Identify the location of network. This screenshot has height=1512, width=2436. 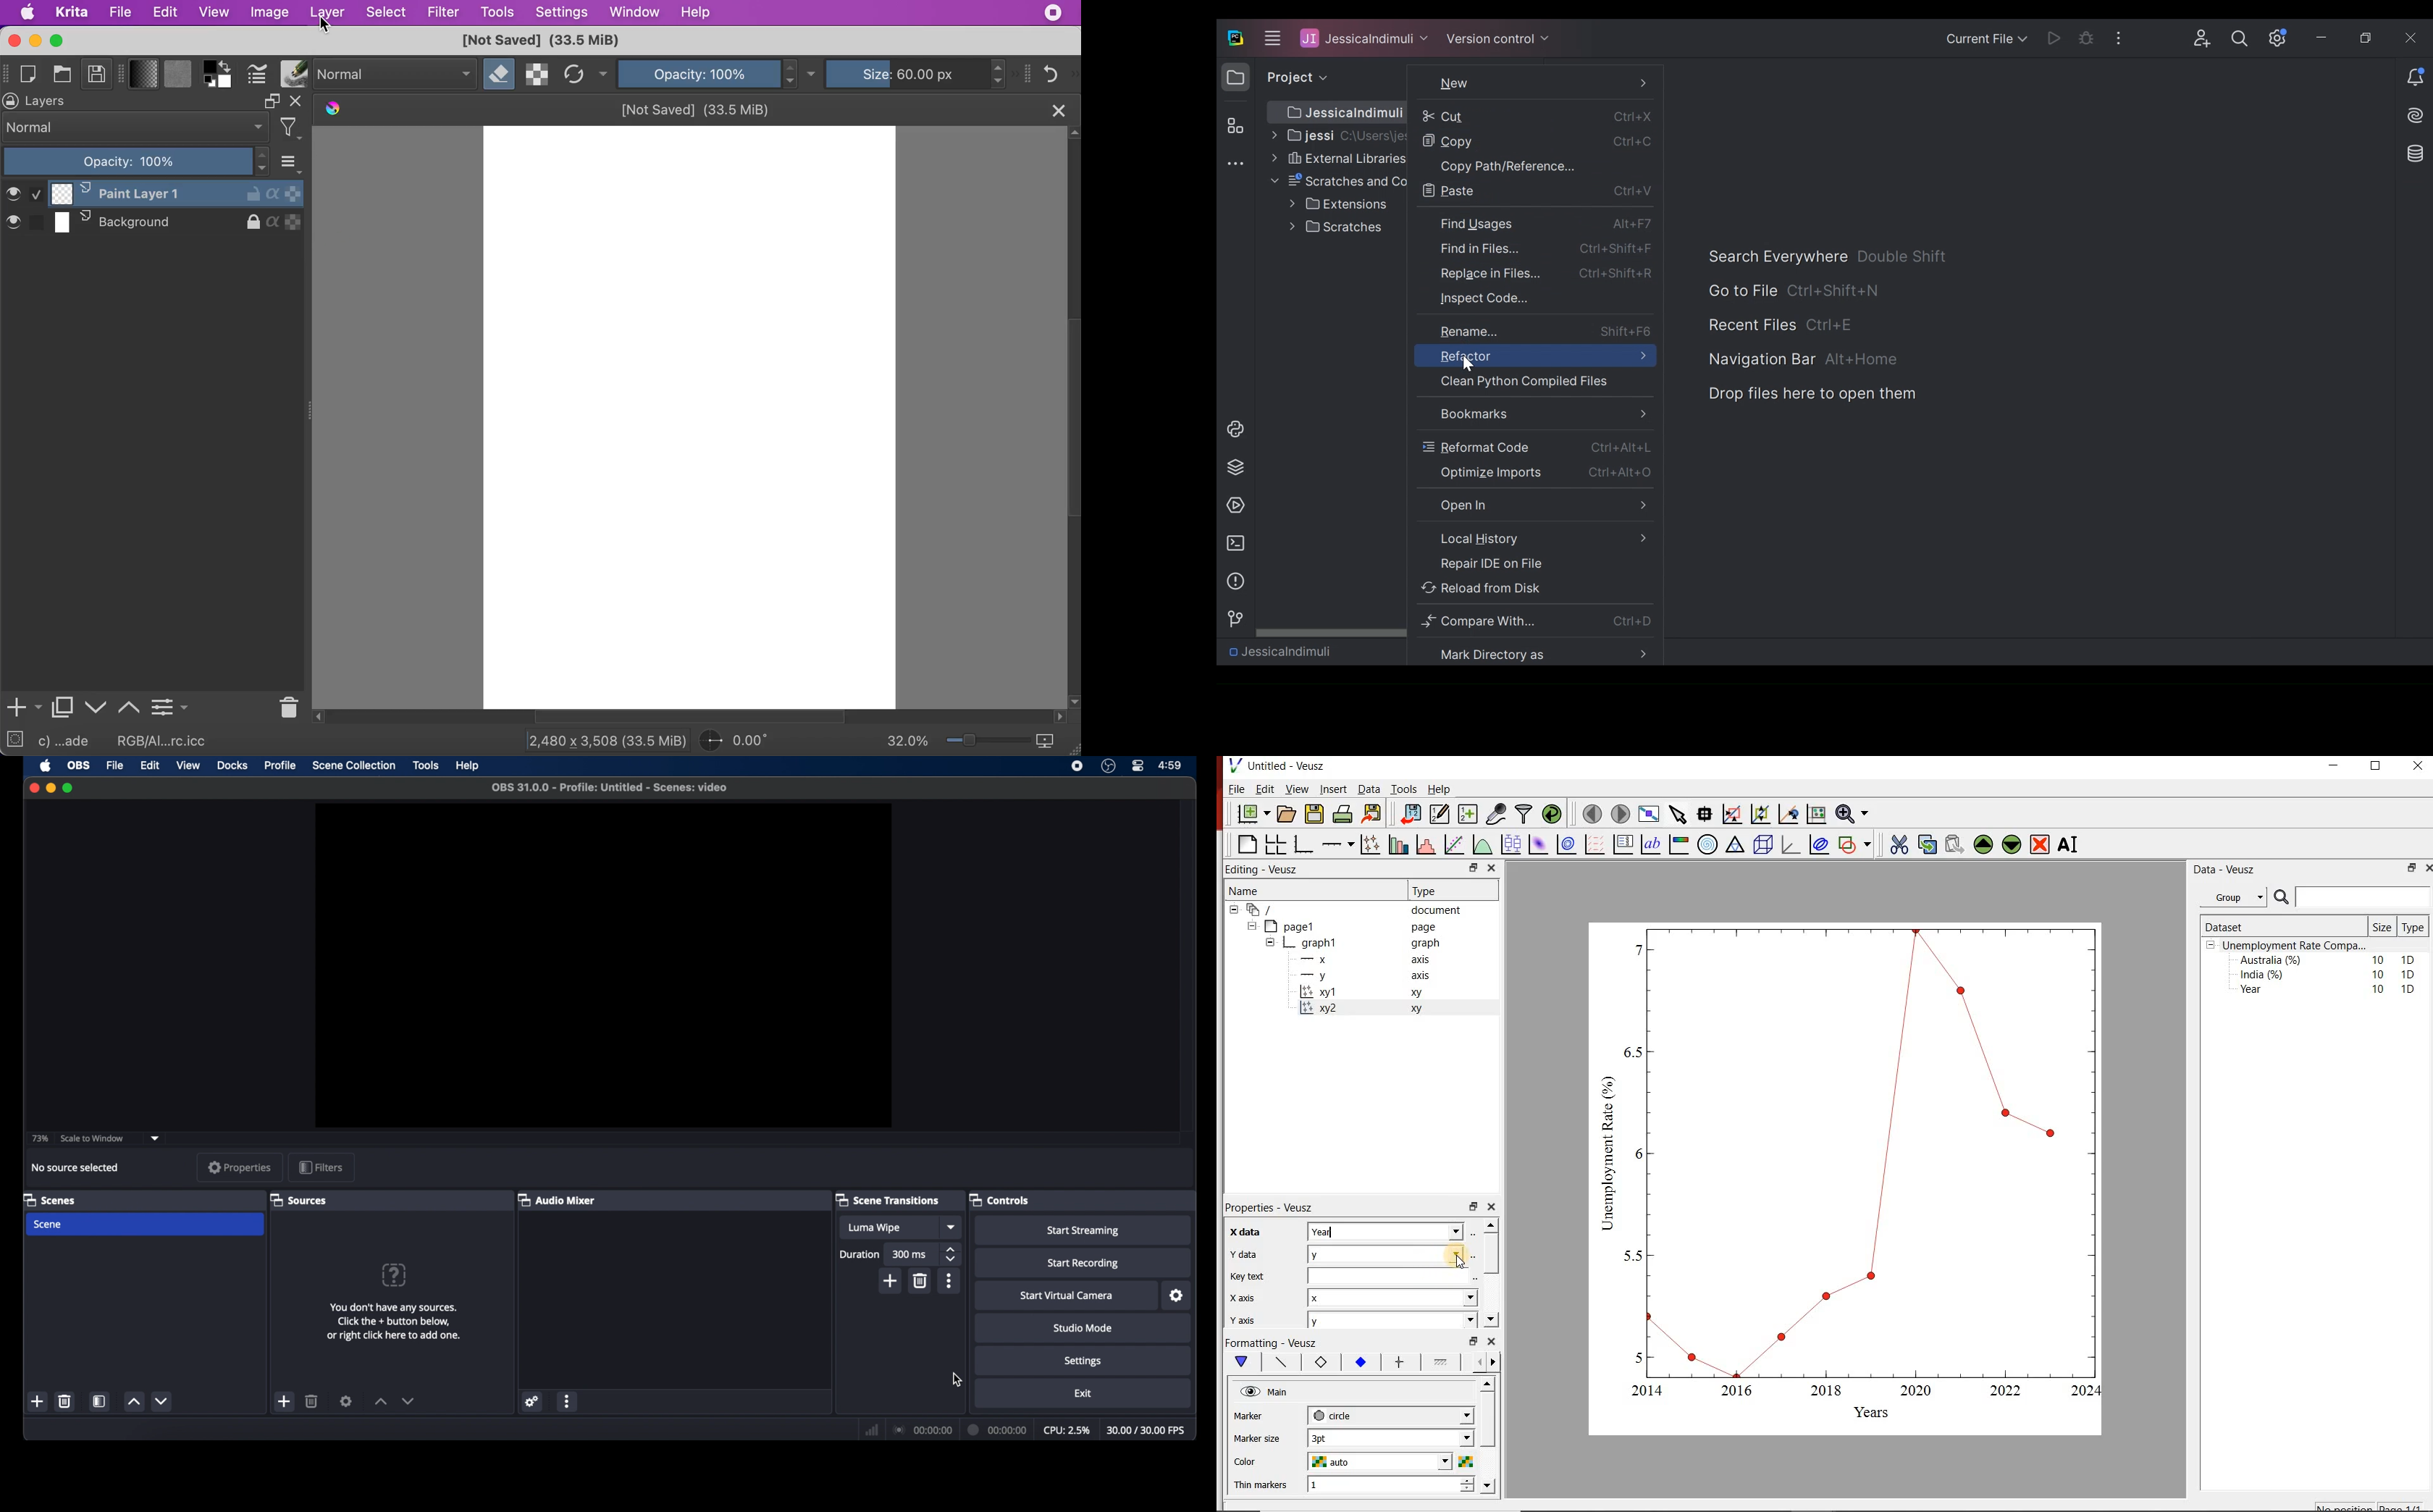
(871, 1429).